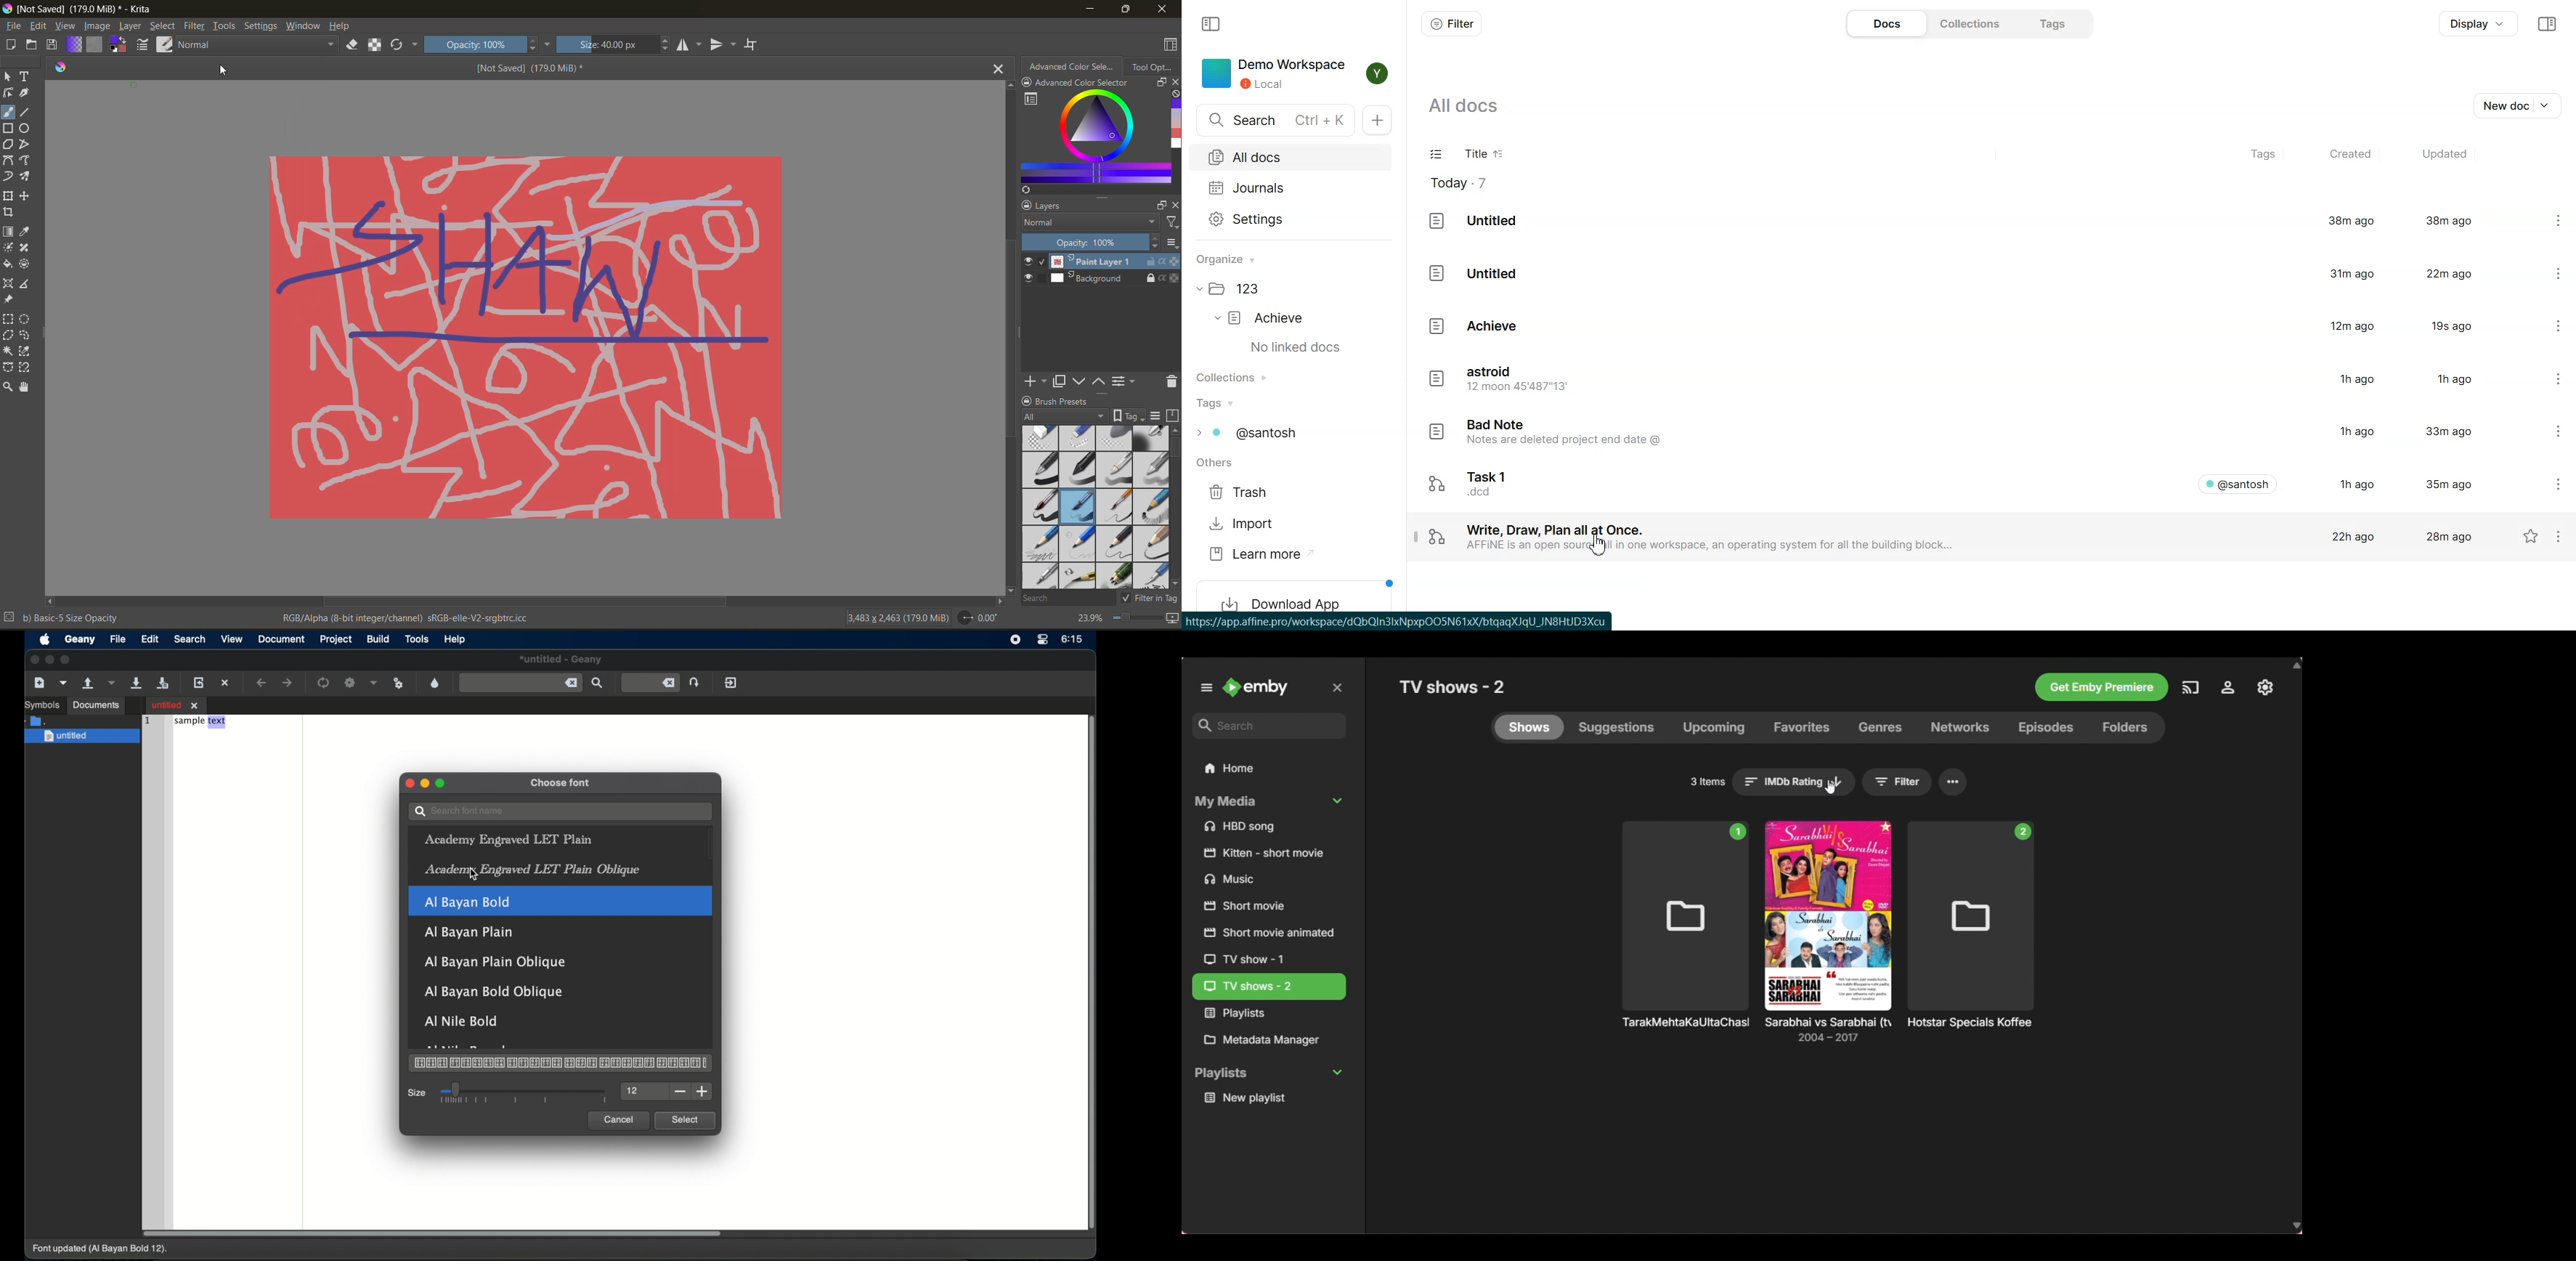 Image resolution: width=2576 pixels, height=1288 pixels. I want to click on polygonal selection tool, so click(9, 335).